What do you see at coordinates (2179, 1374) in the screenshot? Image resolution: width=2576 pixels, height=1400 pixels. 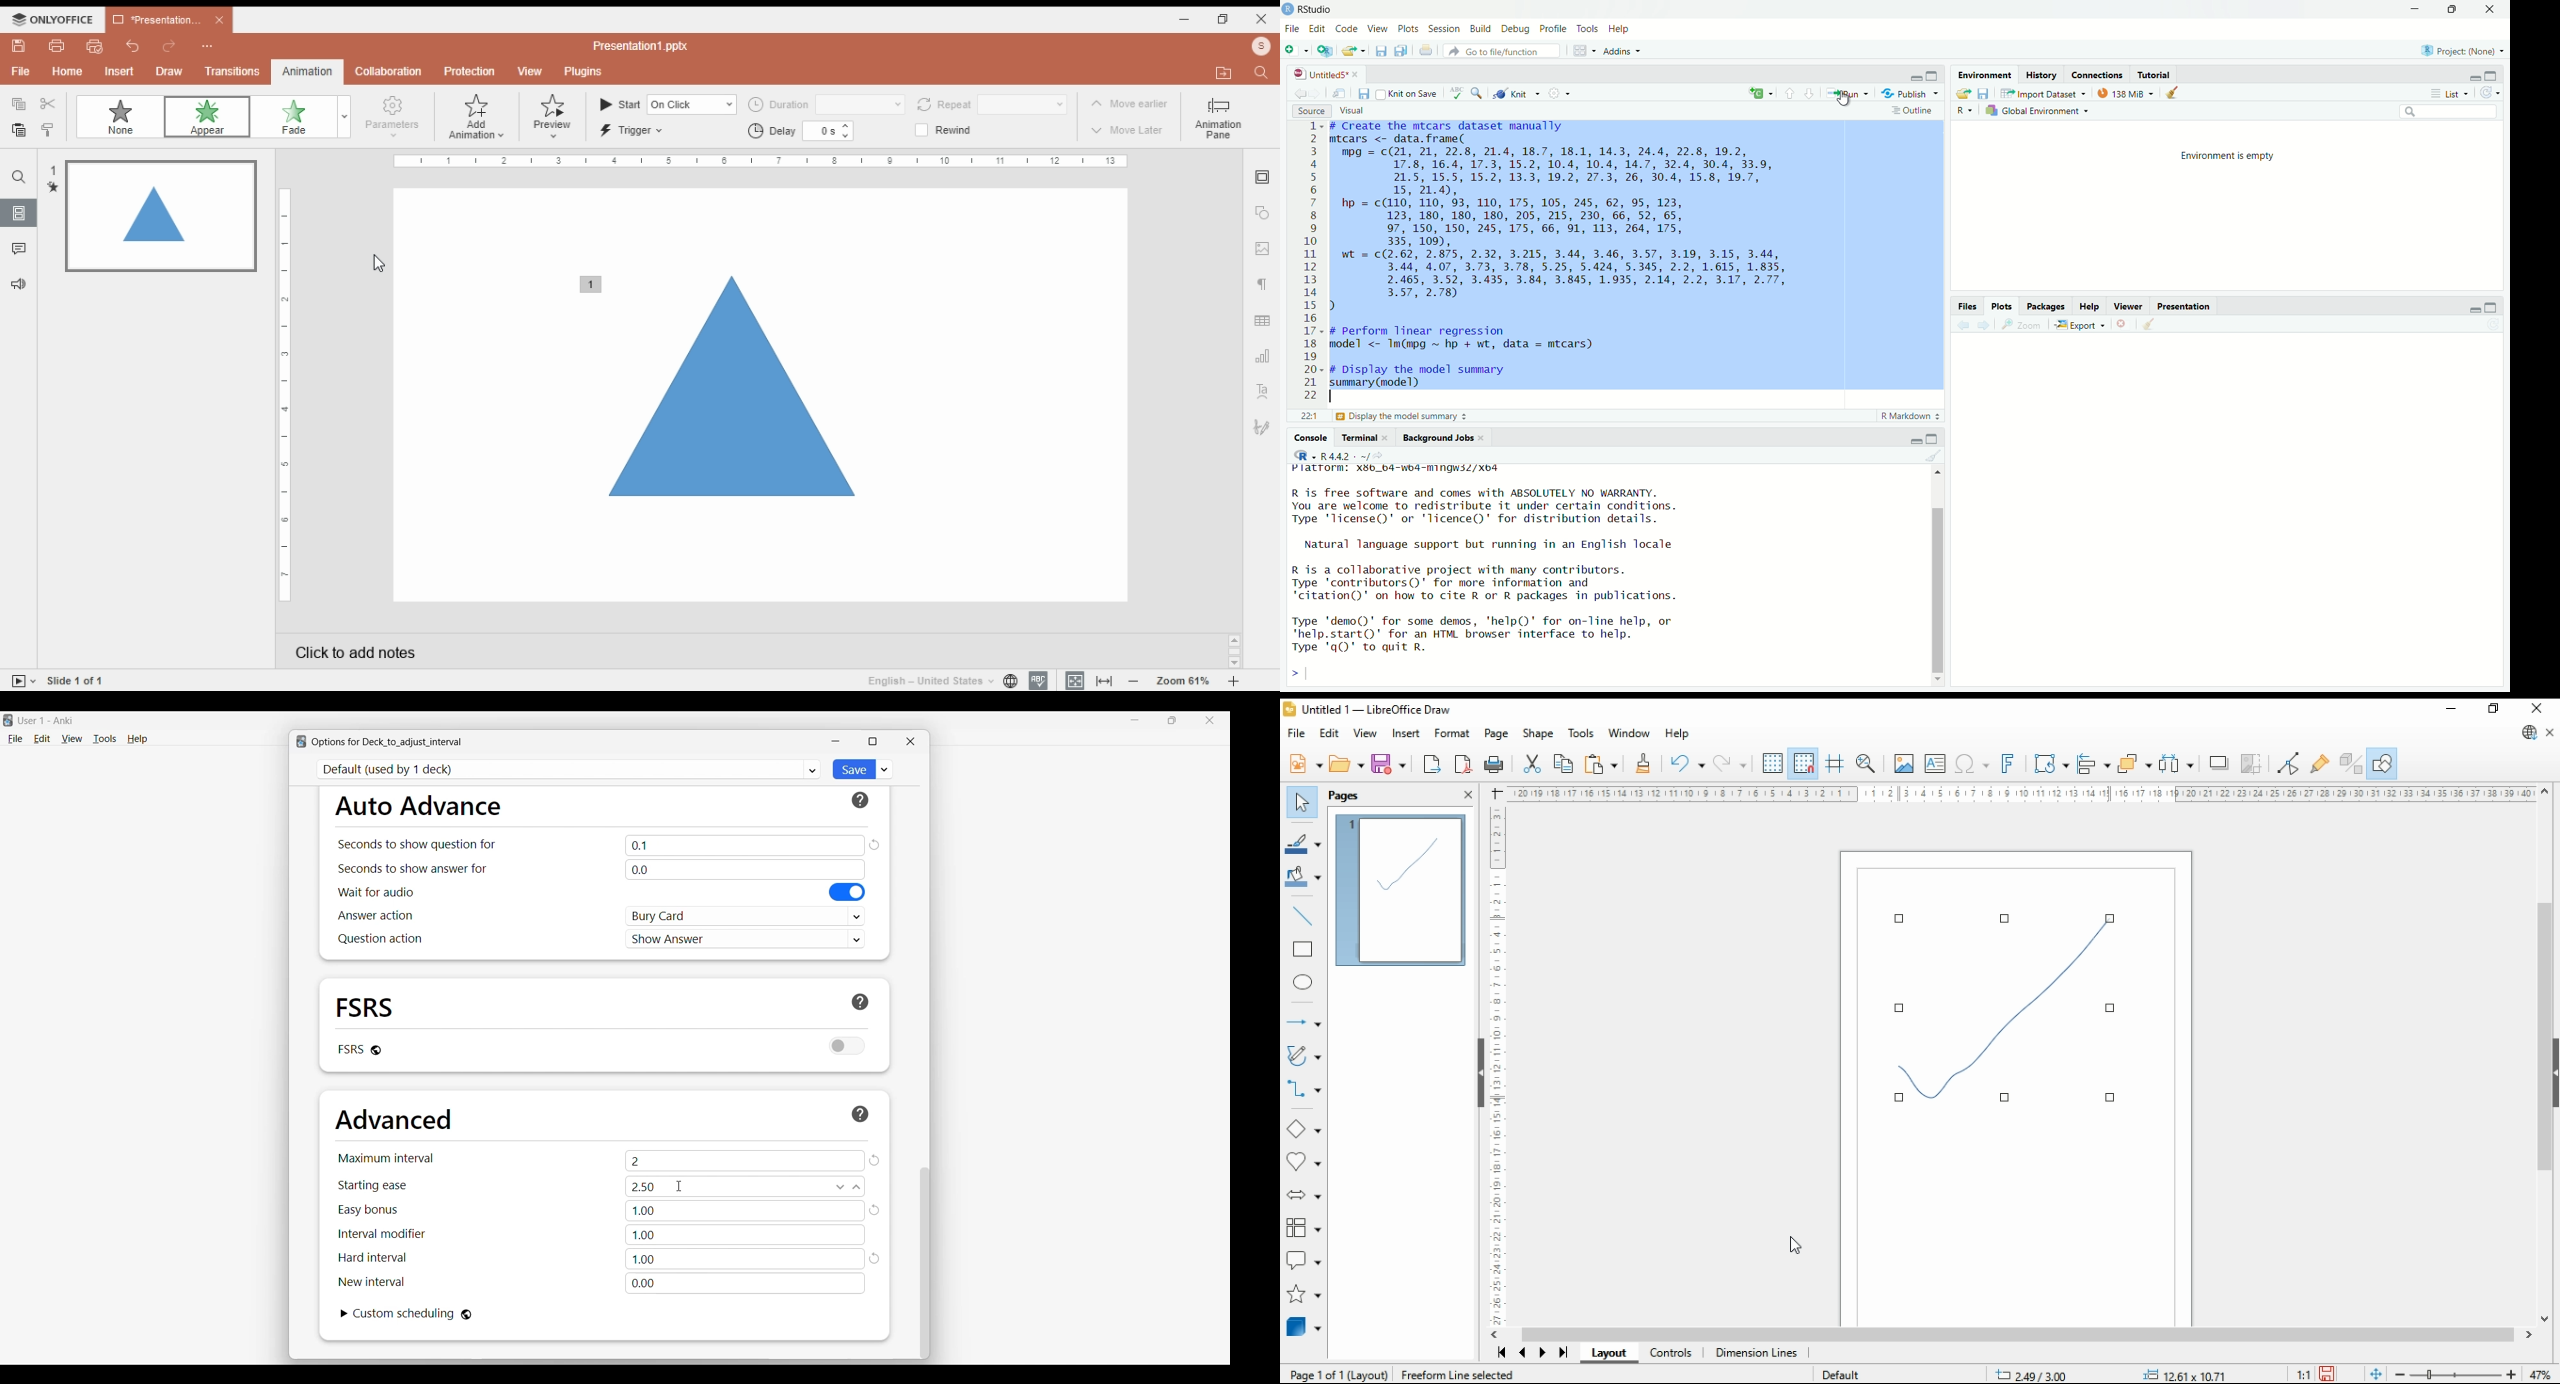 I see `.00x 0.00` at bounding box center [2179, 1374].